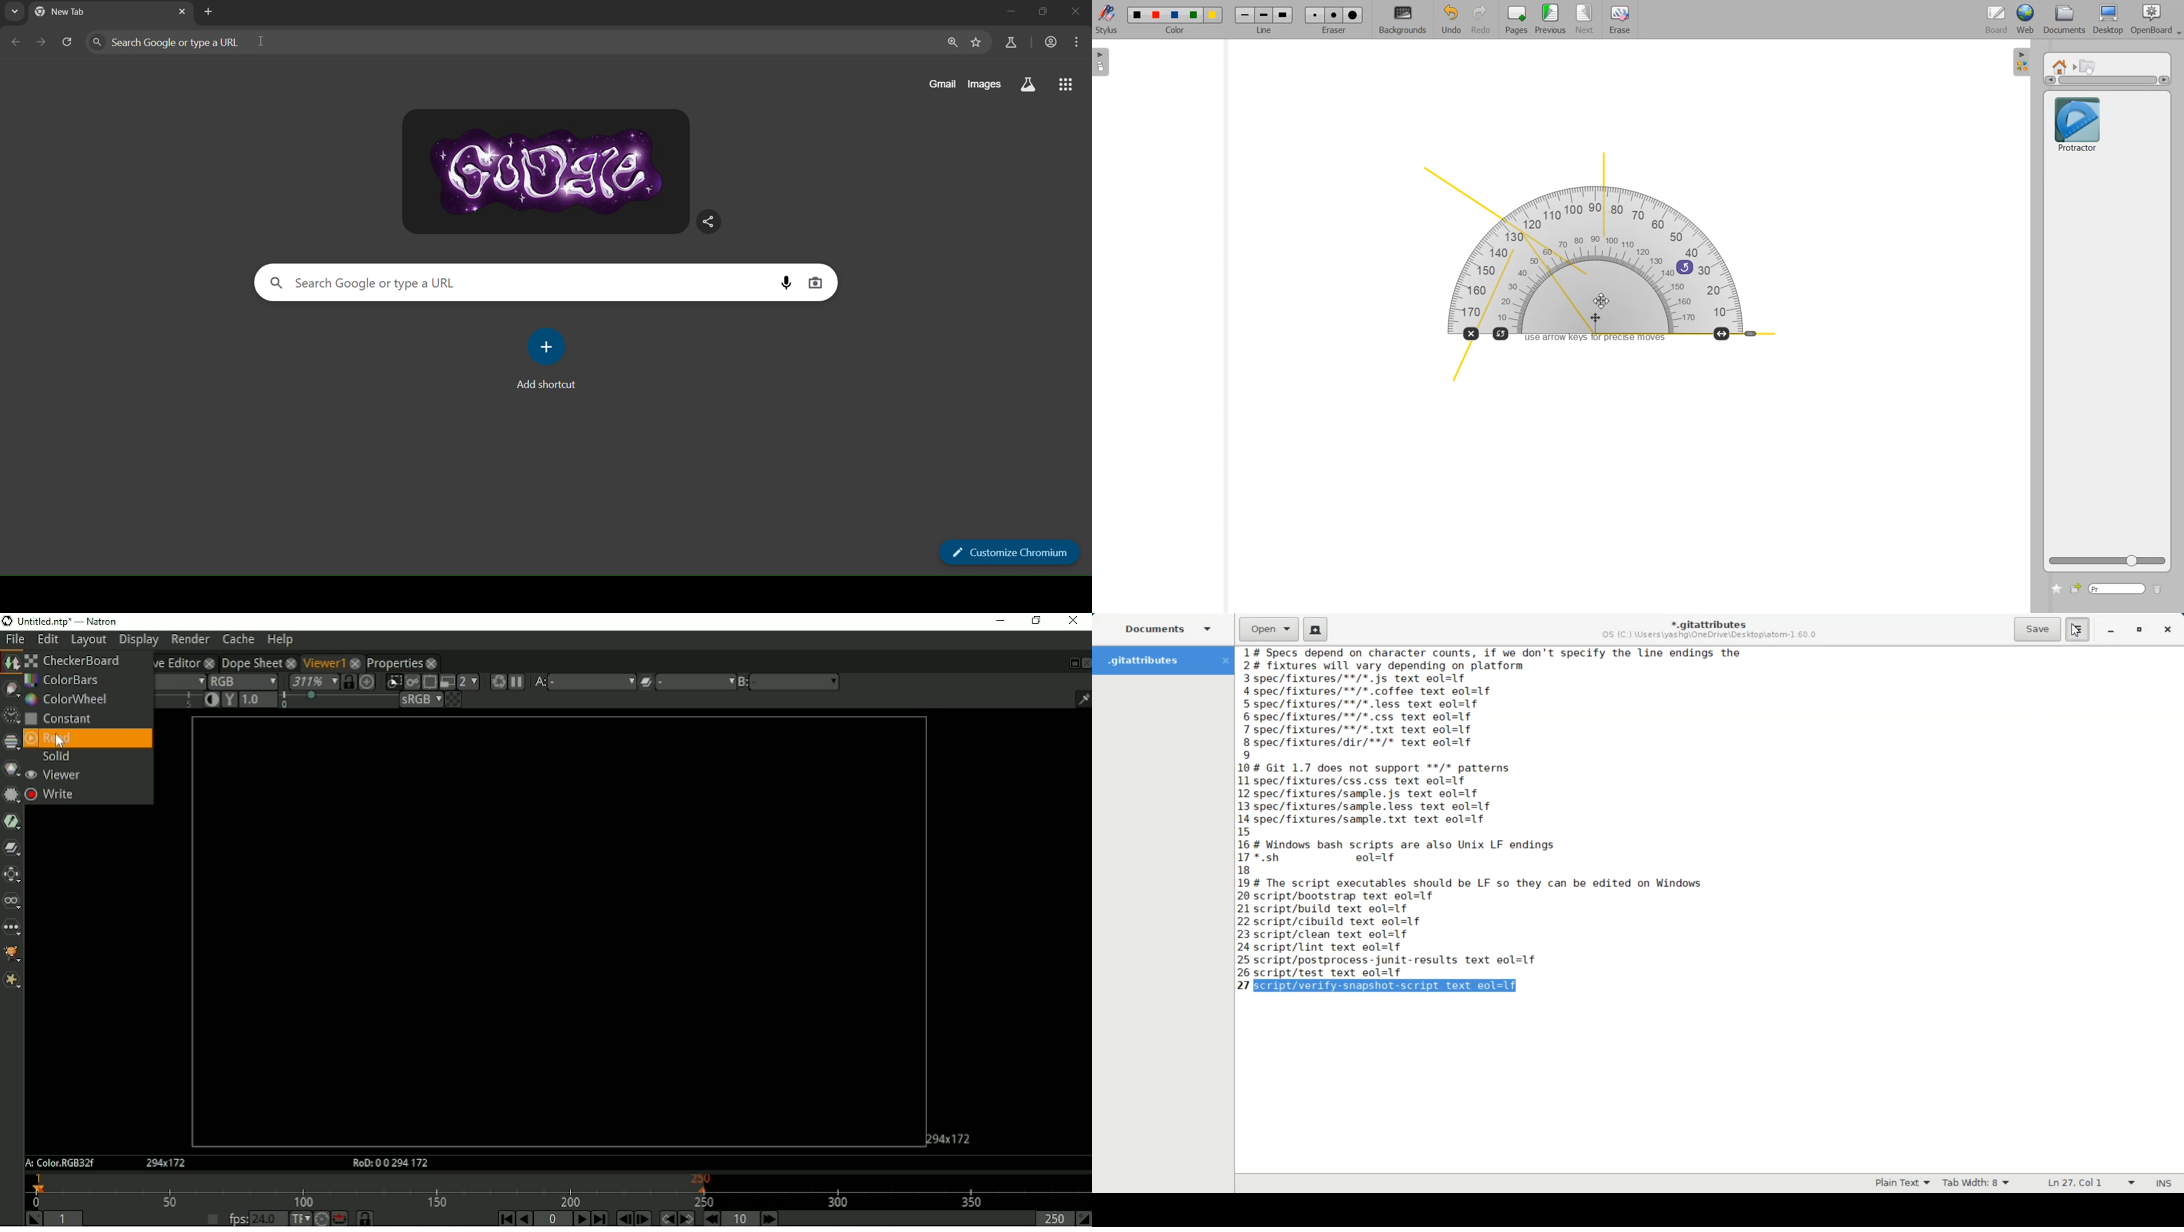 The width and height of the screenshot is (2184, 1232). I want to click on close tab, so click(182, 11).